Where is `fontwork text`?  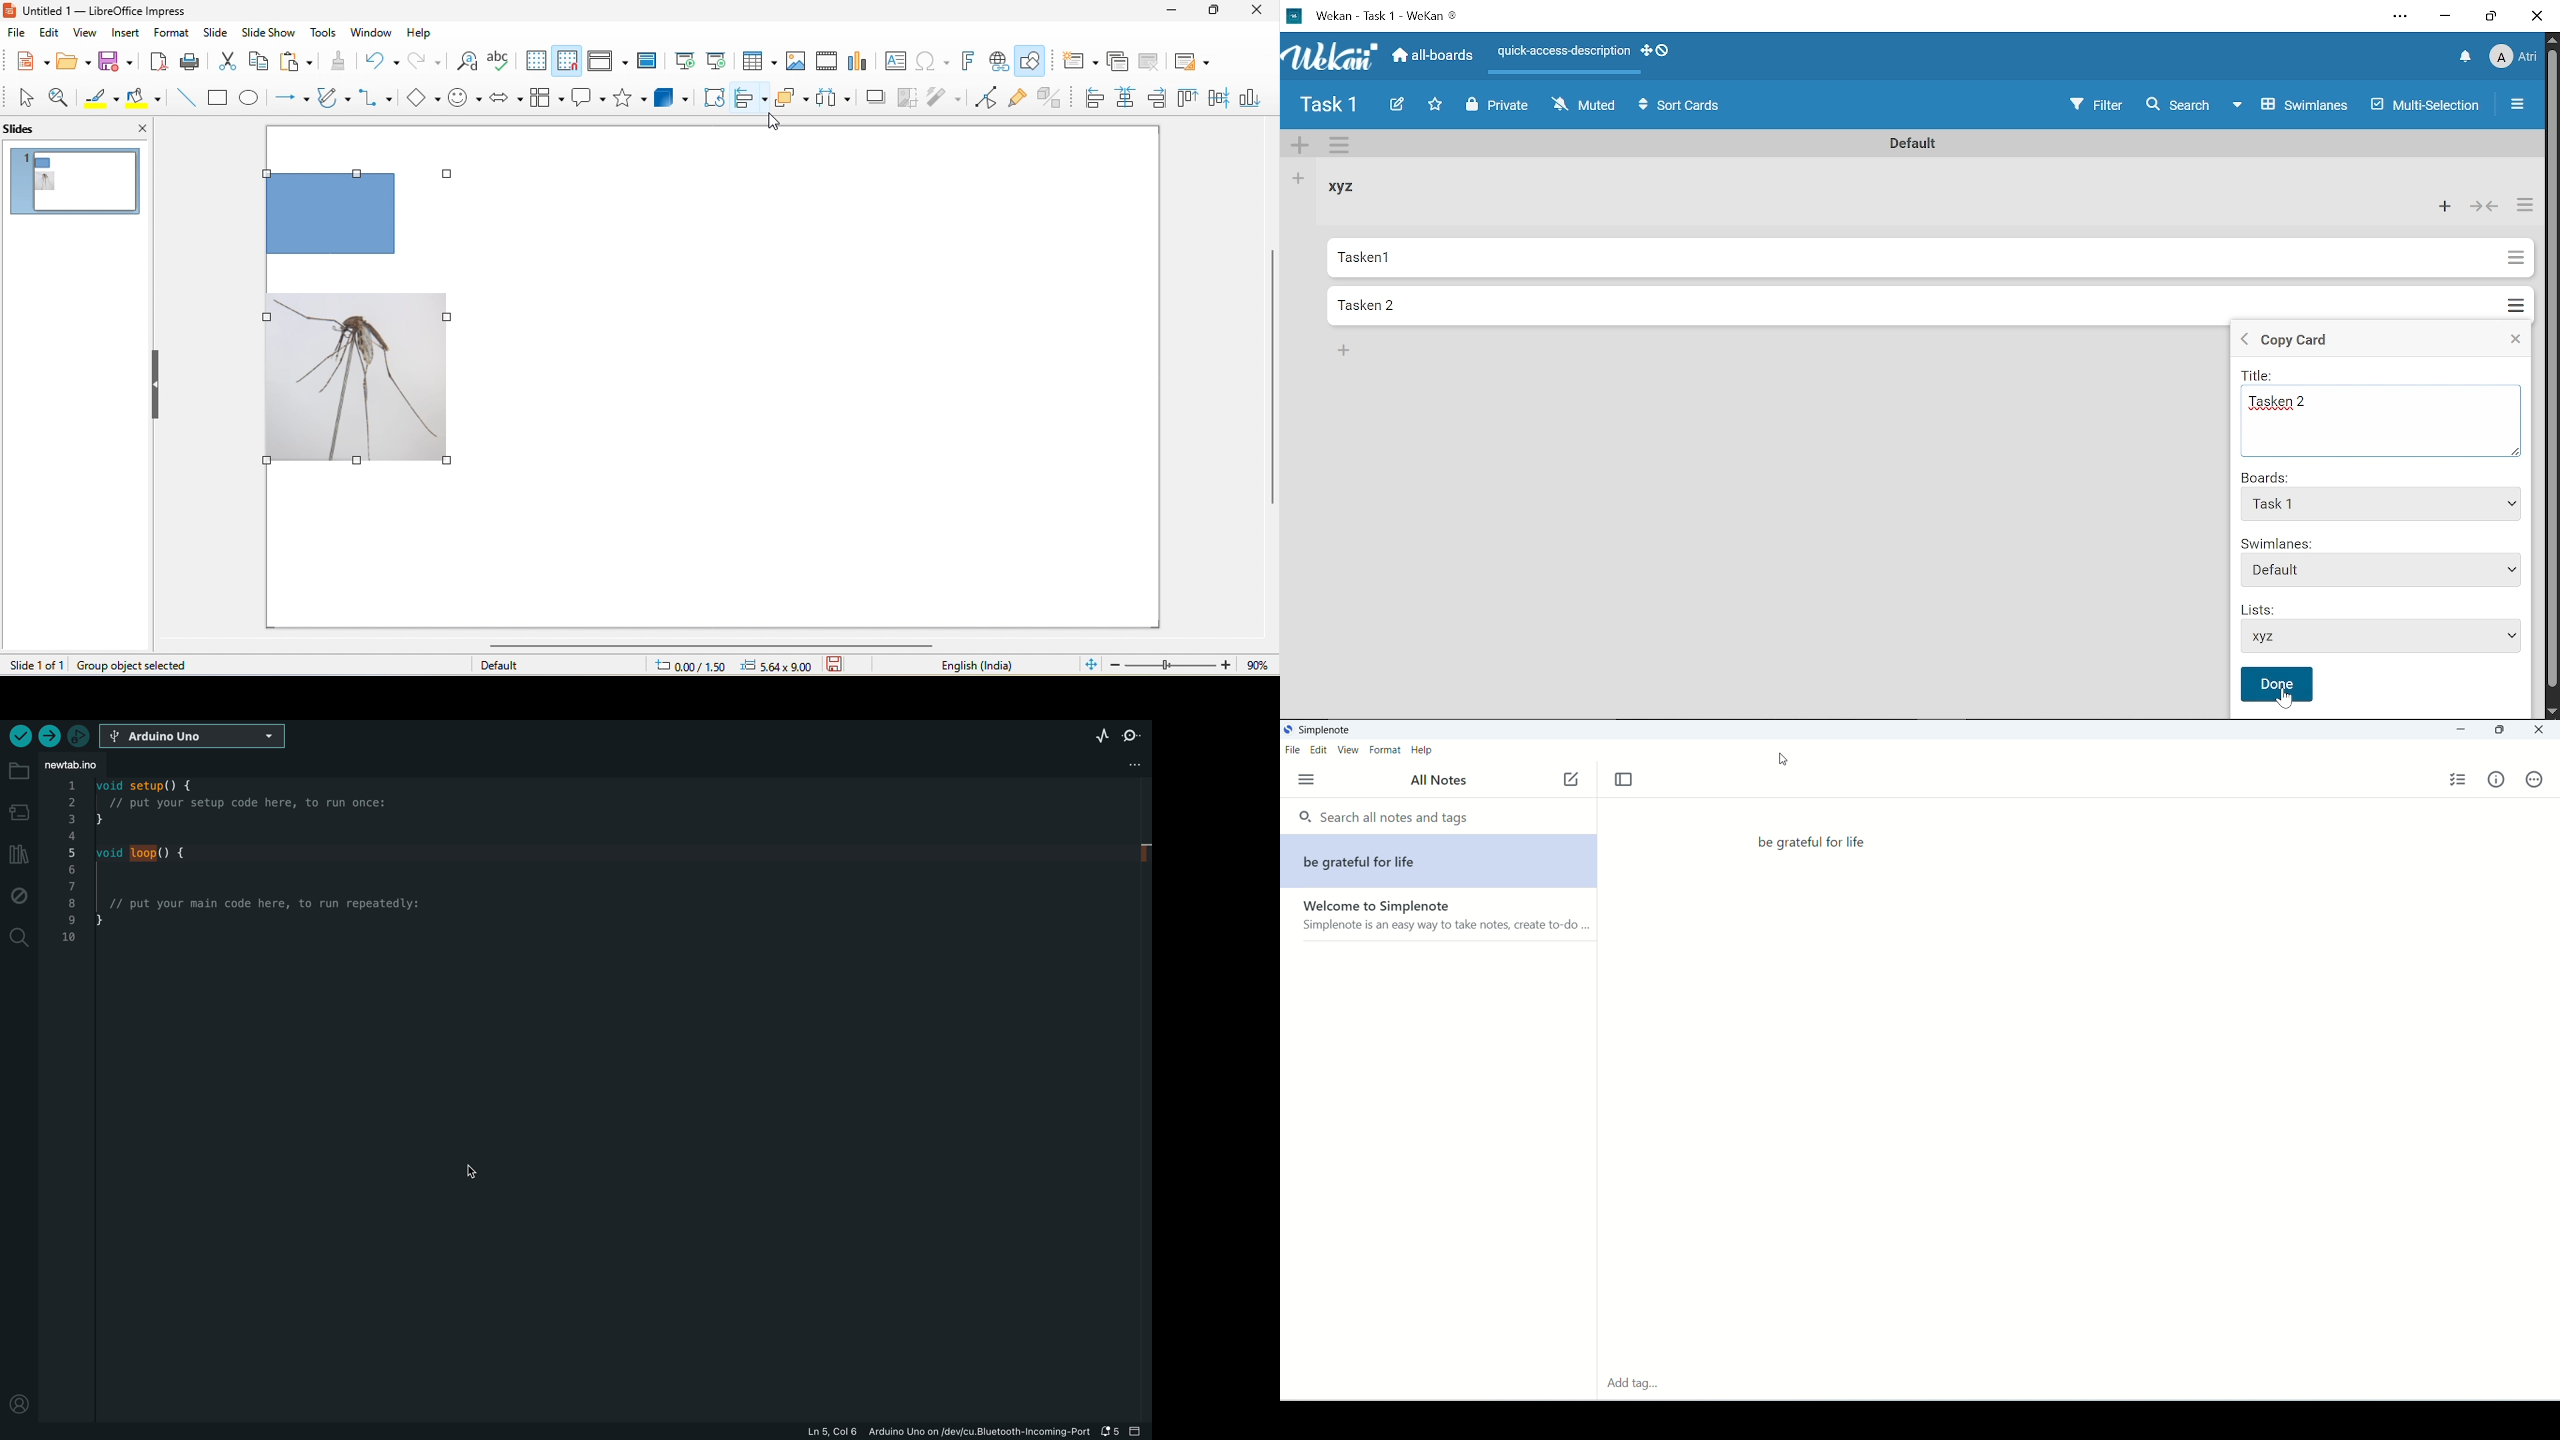 fontwork text is located at coordinates (970, 59).